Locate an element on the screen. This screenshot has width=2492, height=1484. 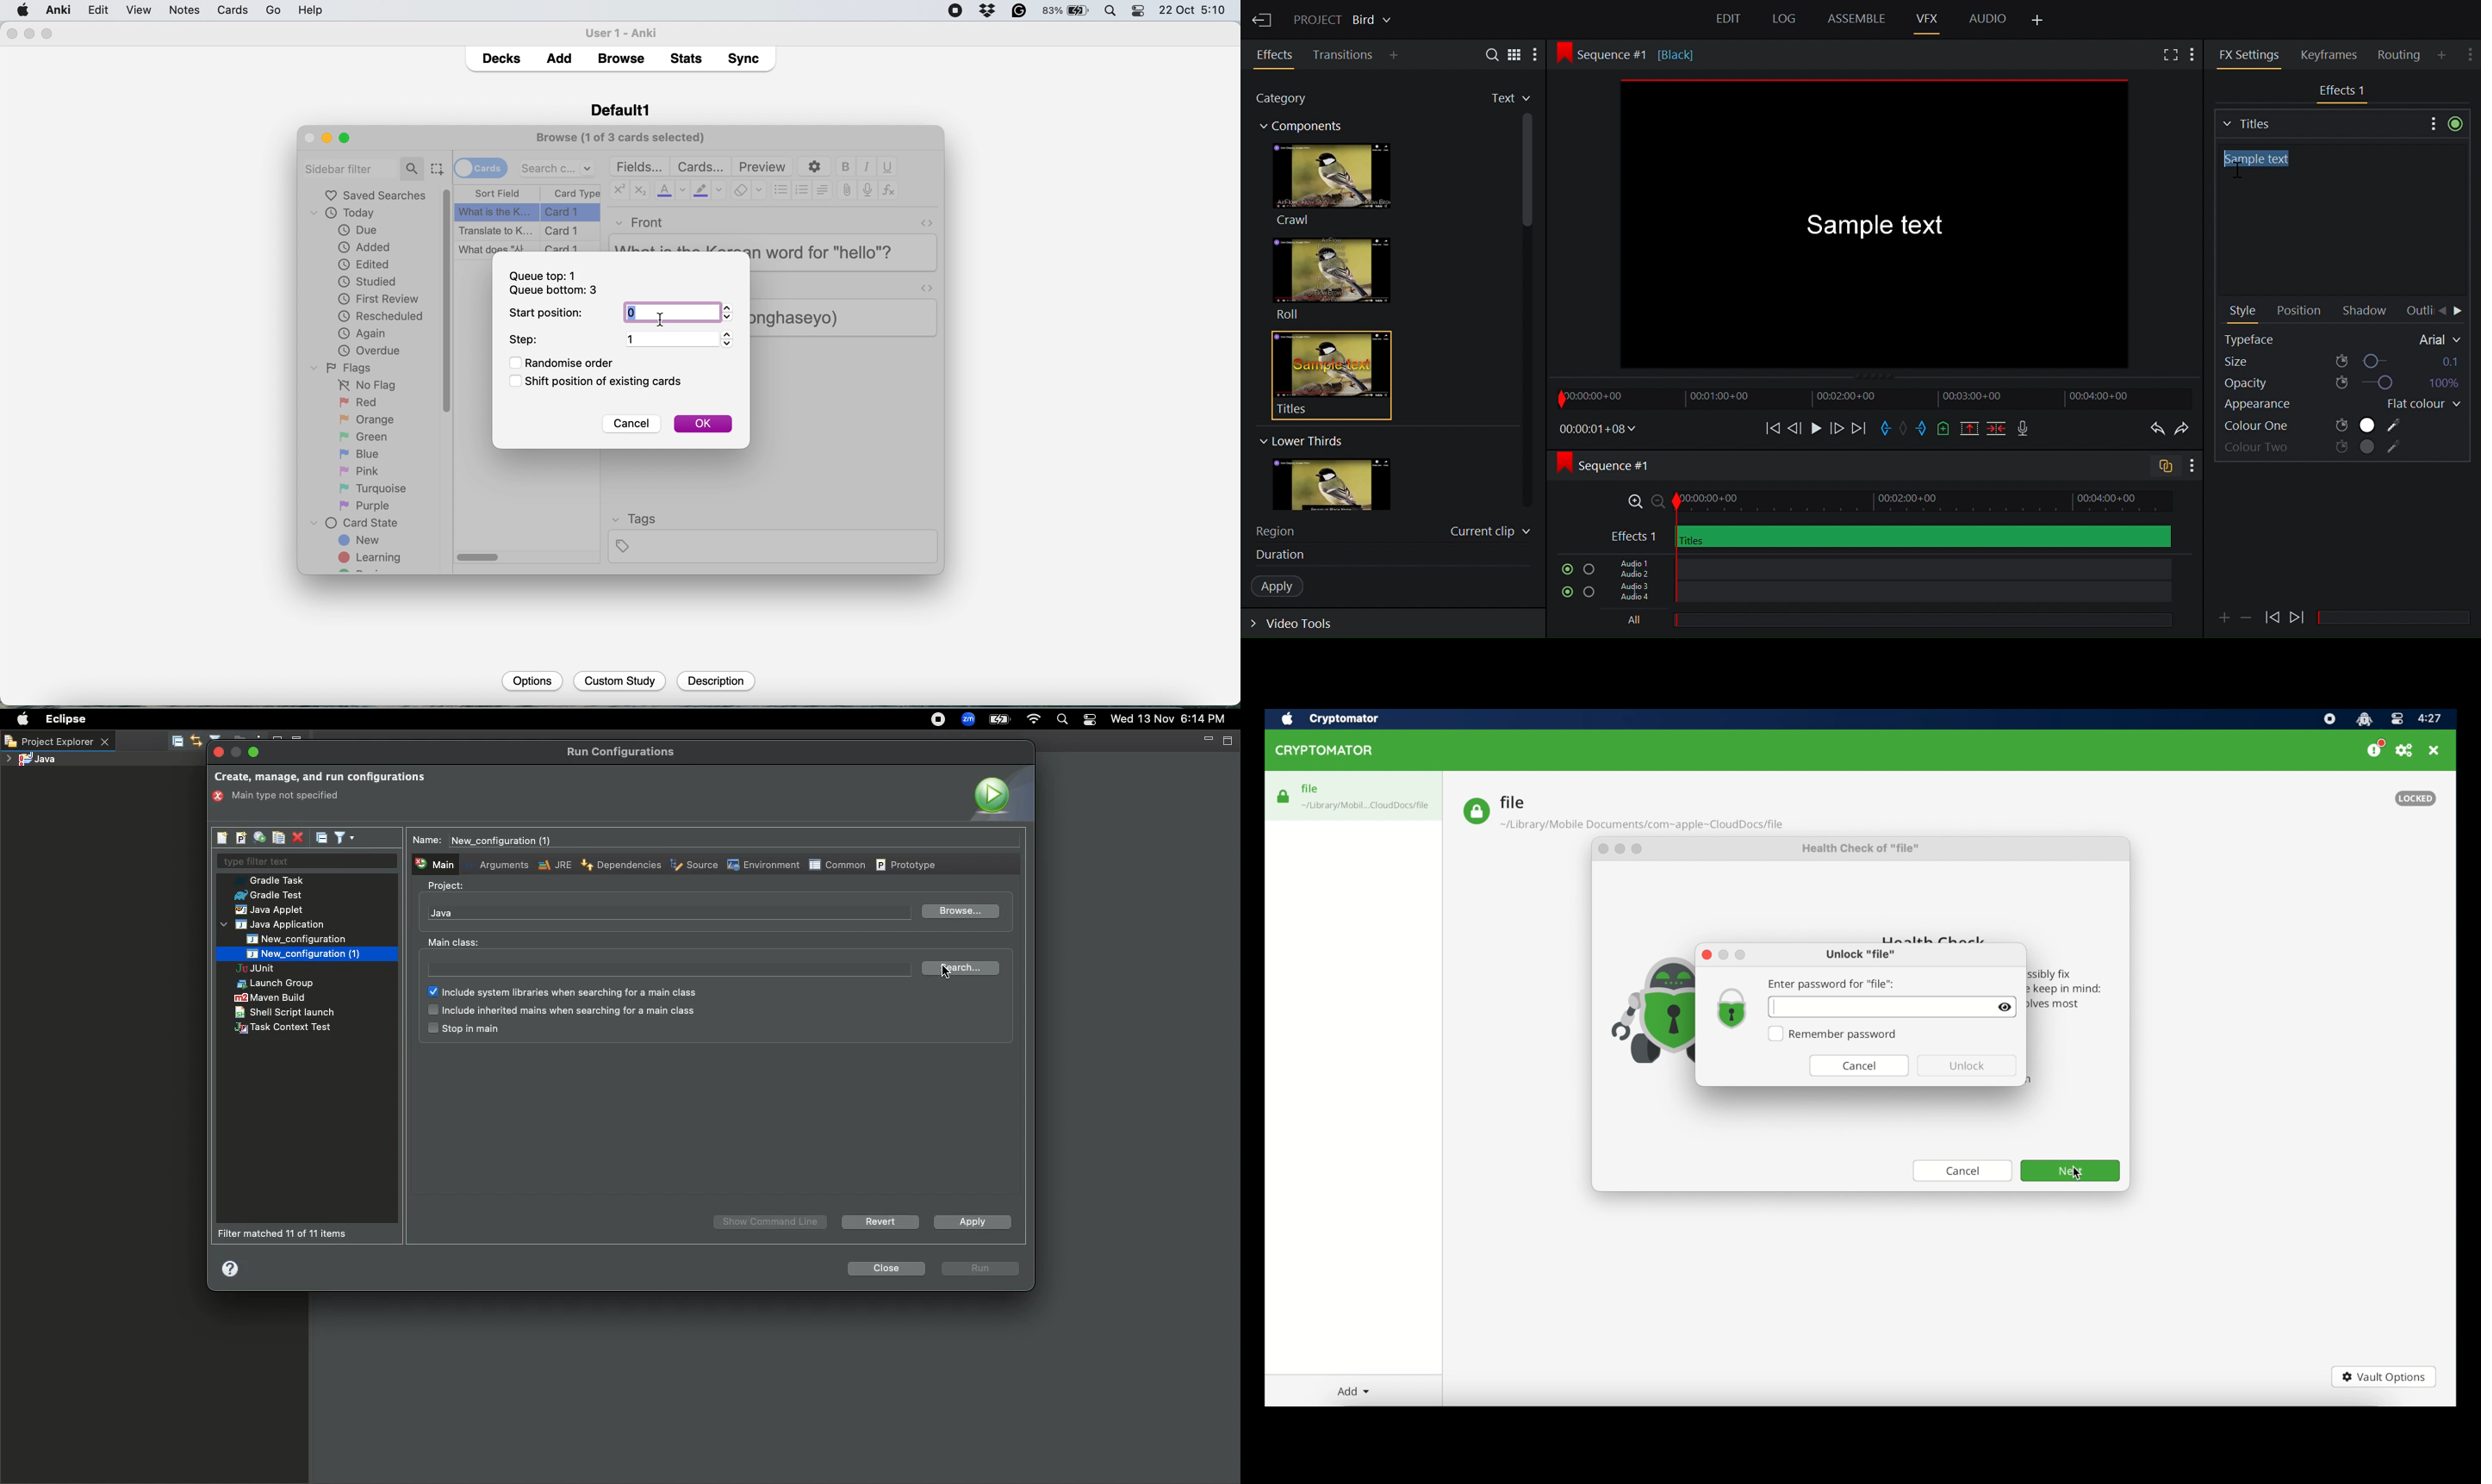
horizontal scroll bar is located at coordinates (478, 559).